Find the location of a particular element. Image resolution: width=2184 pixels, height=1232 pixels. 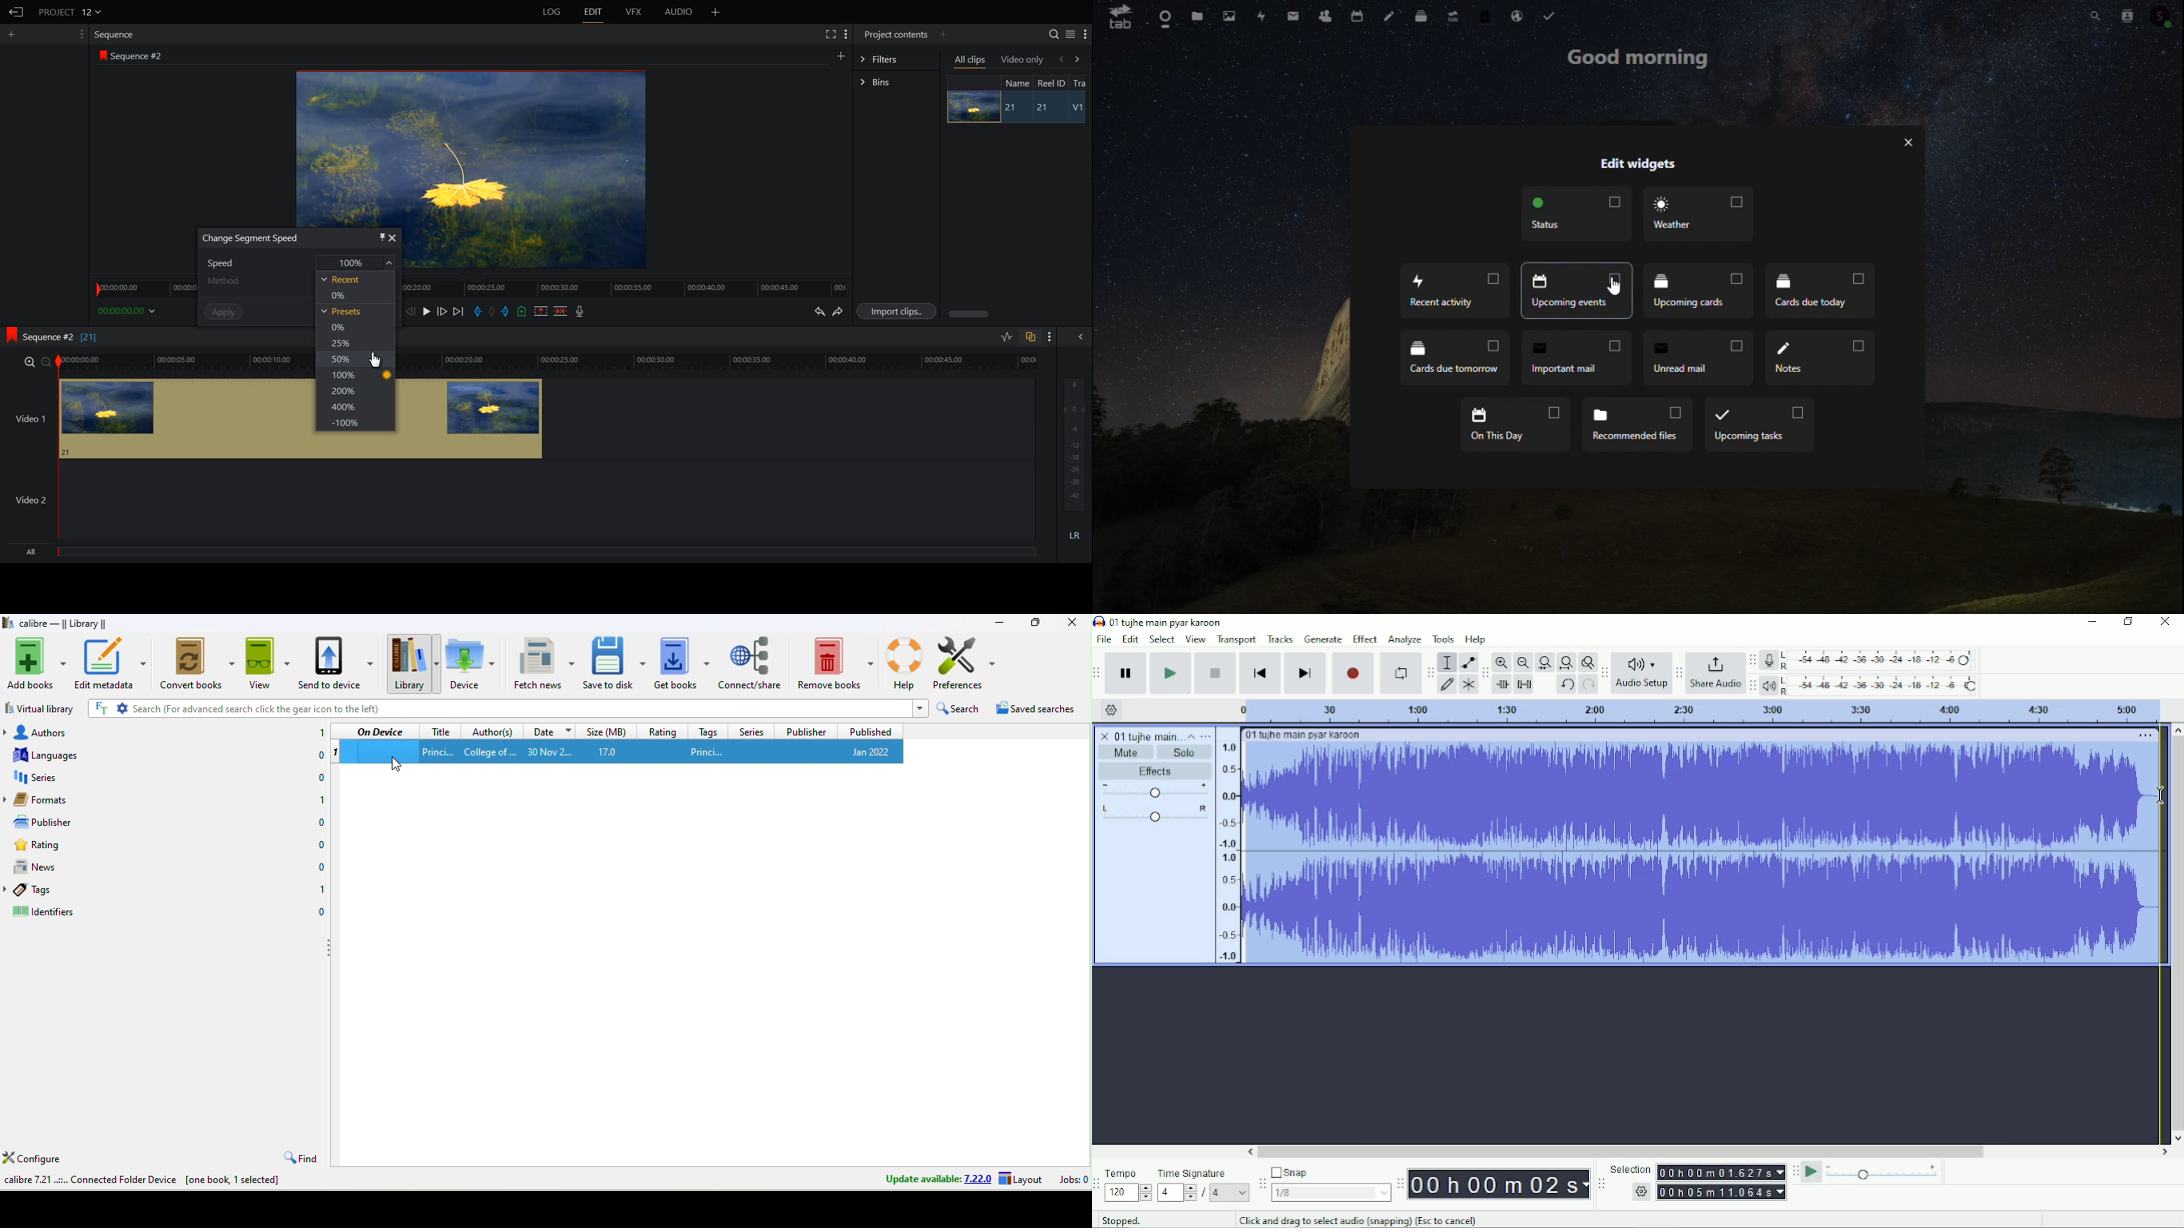

Cursor is located at coordinates (1618, 287).